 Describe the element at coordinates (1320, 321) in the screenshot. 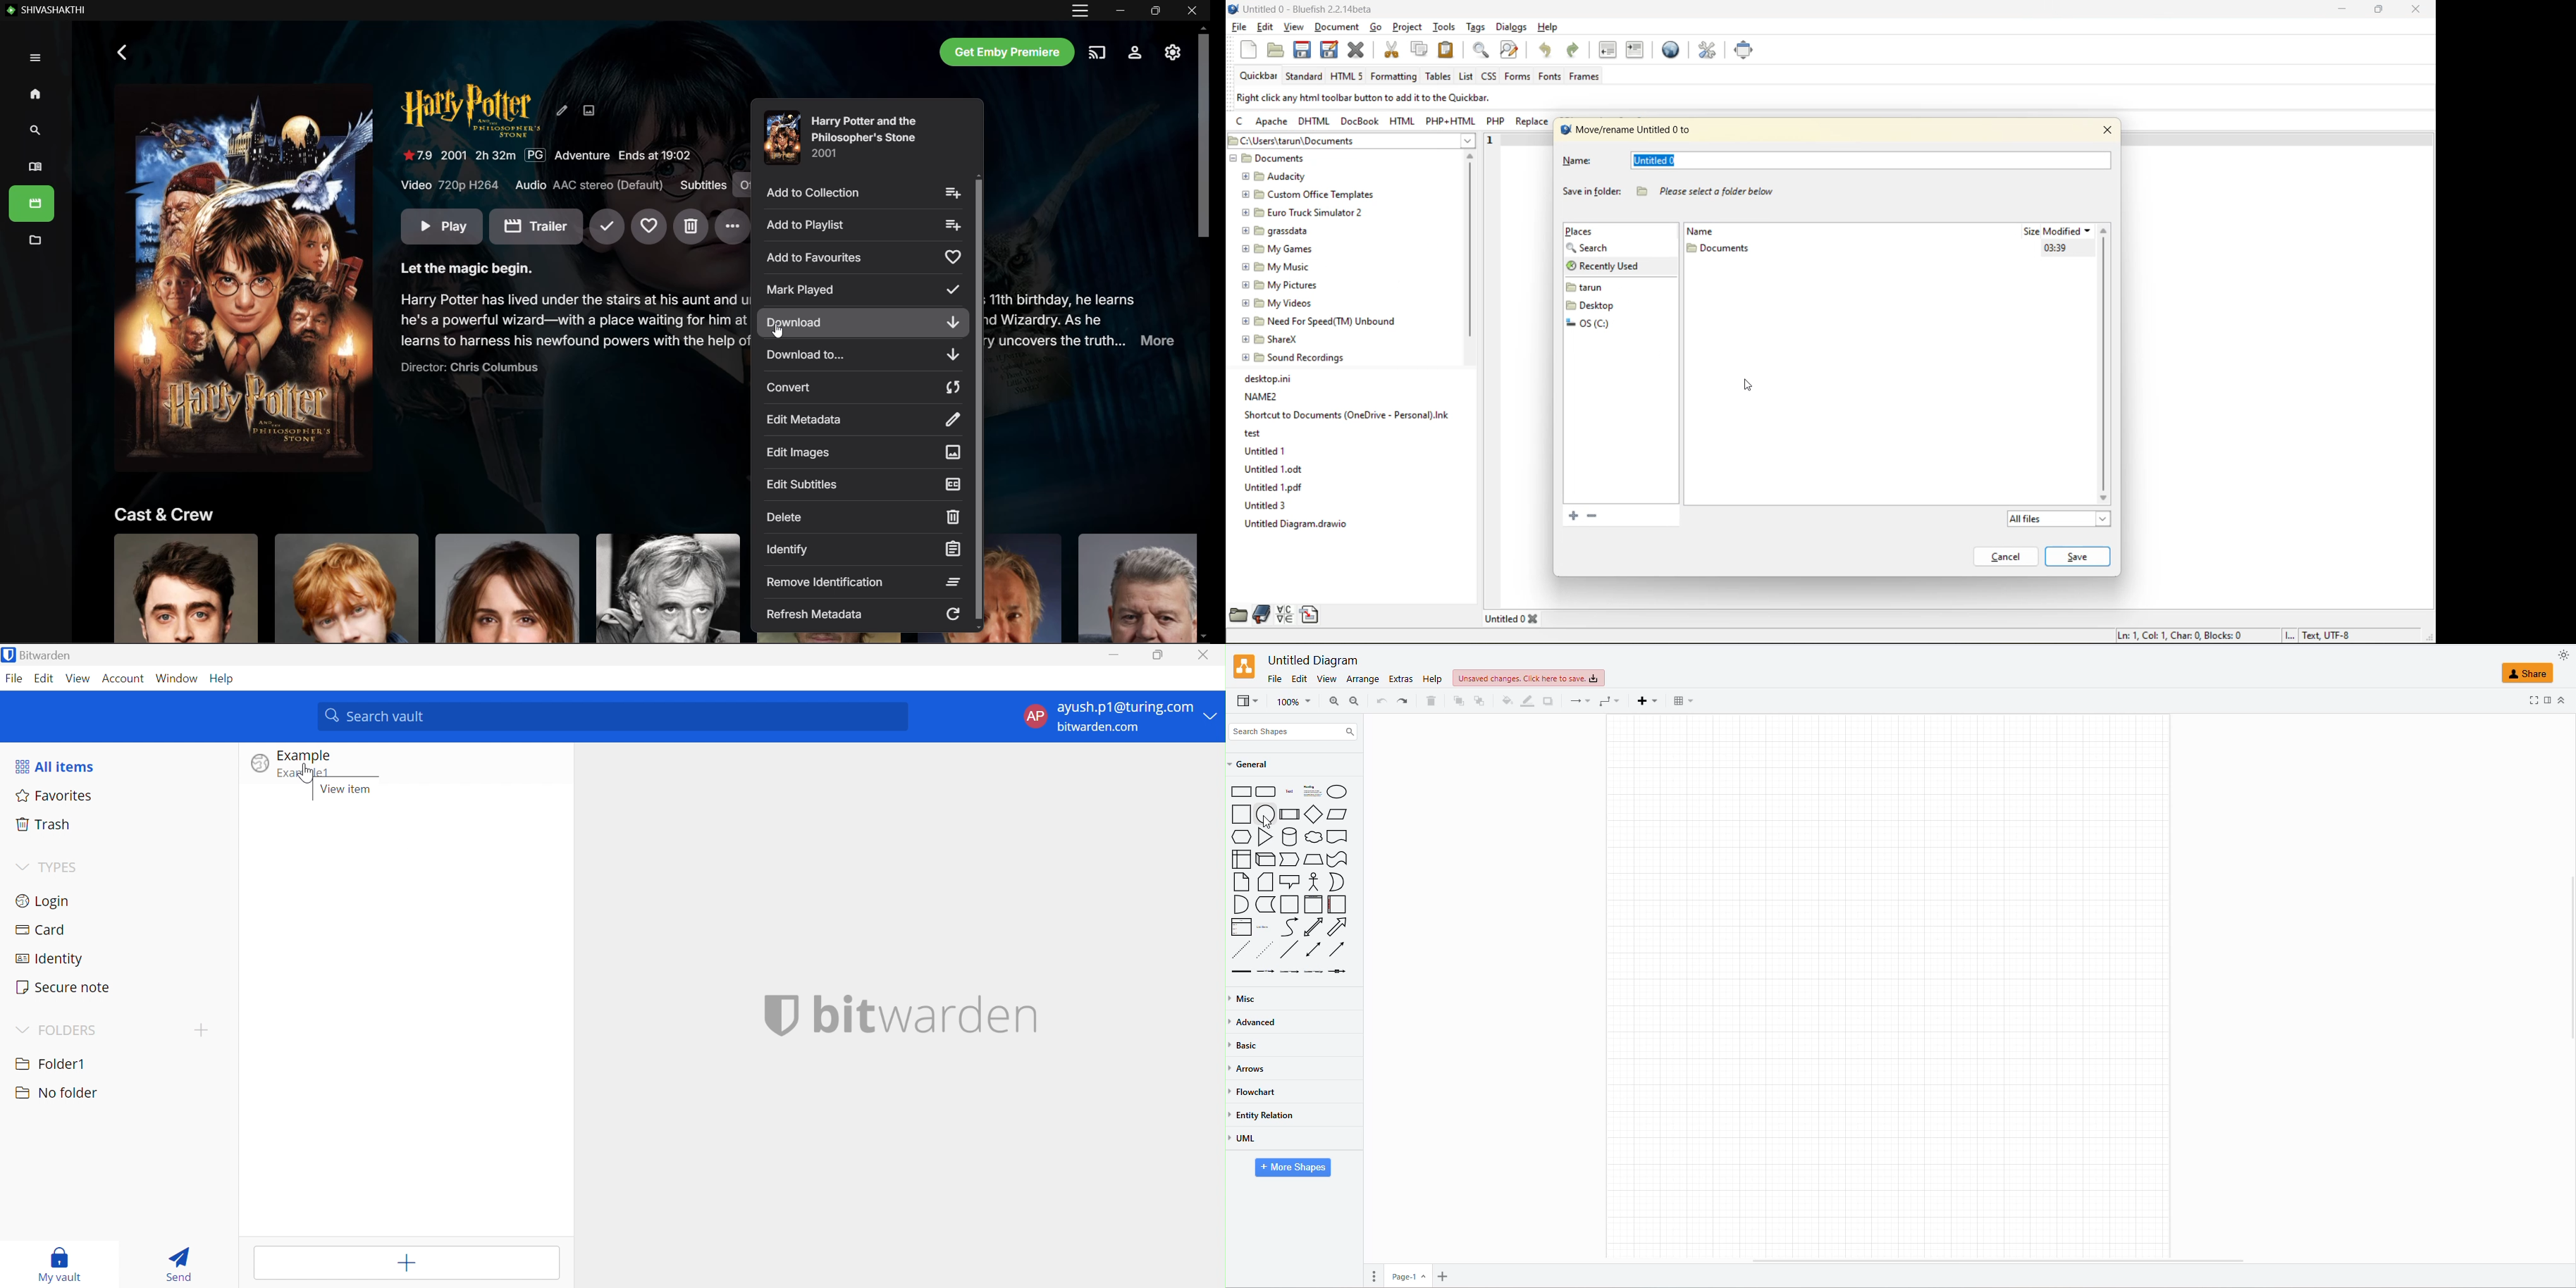

I see `Need For Speed(TM) Unbound` at that location.